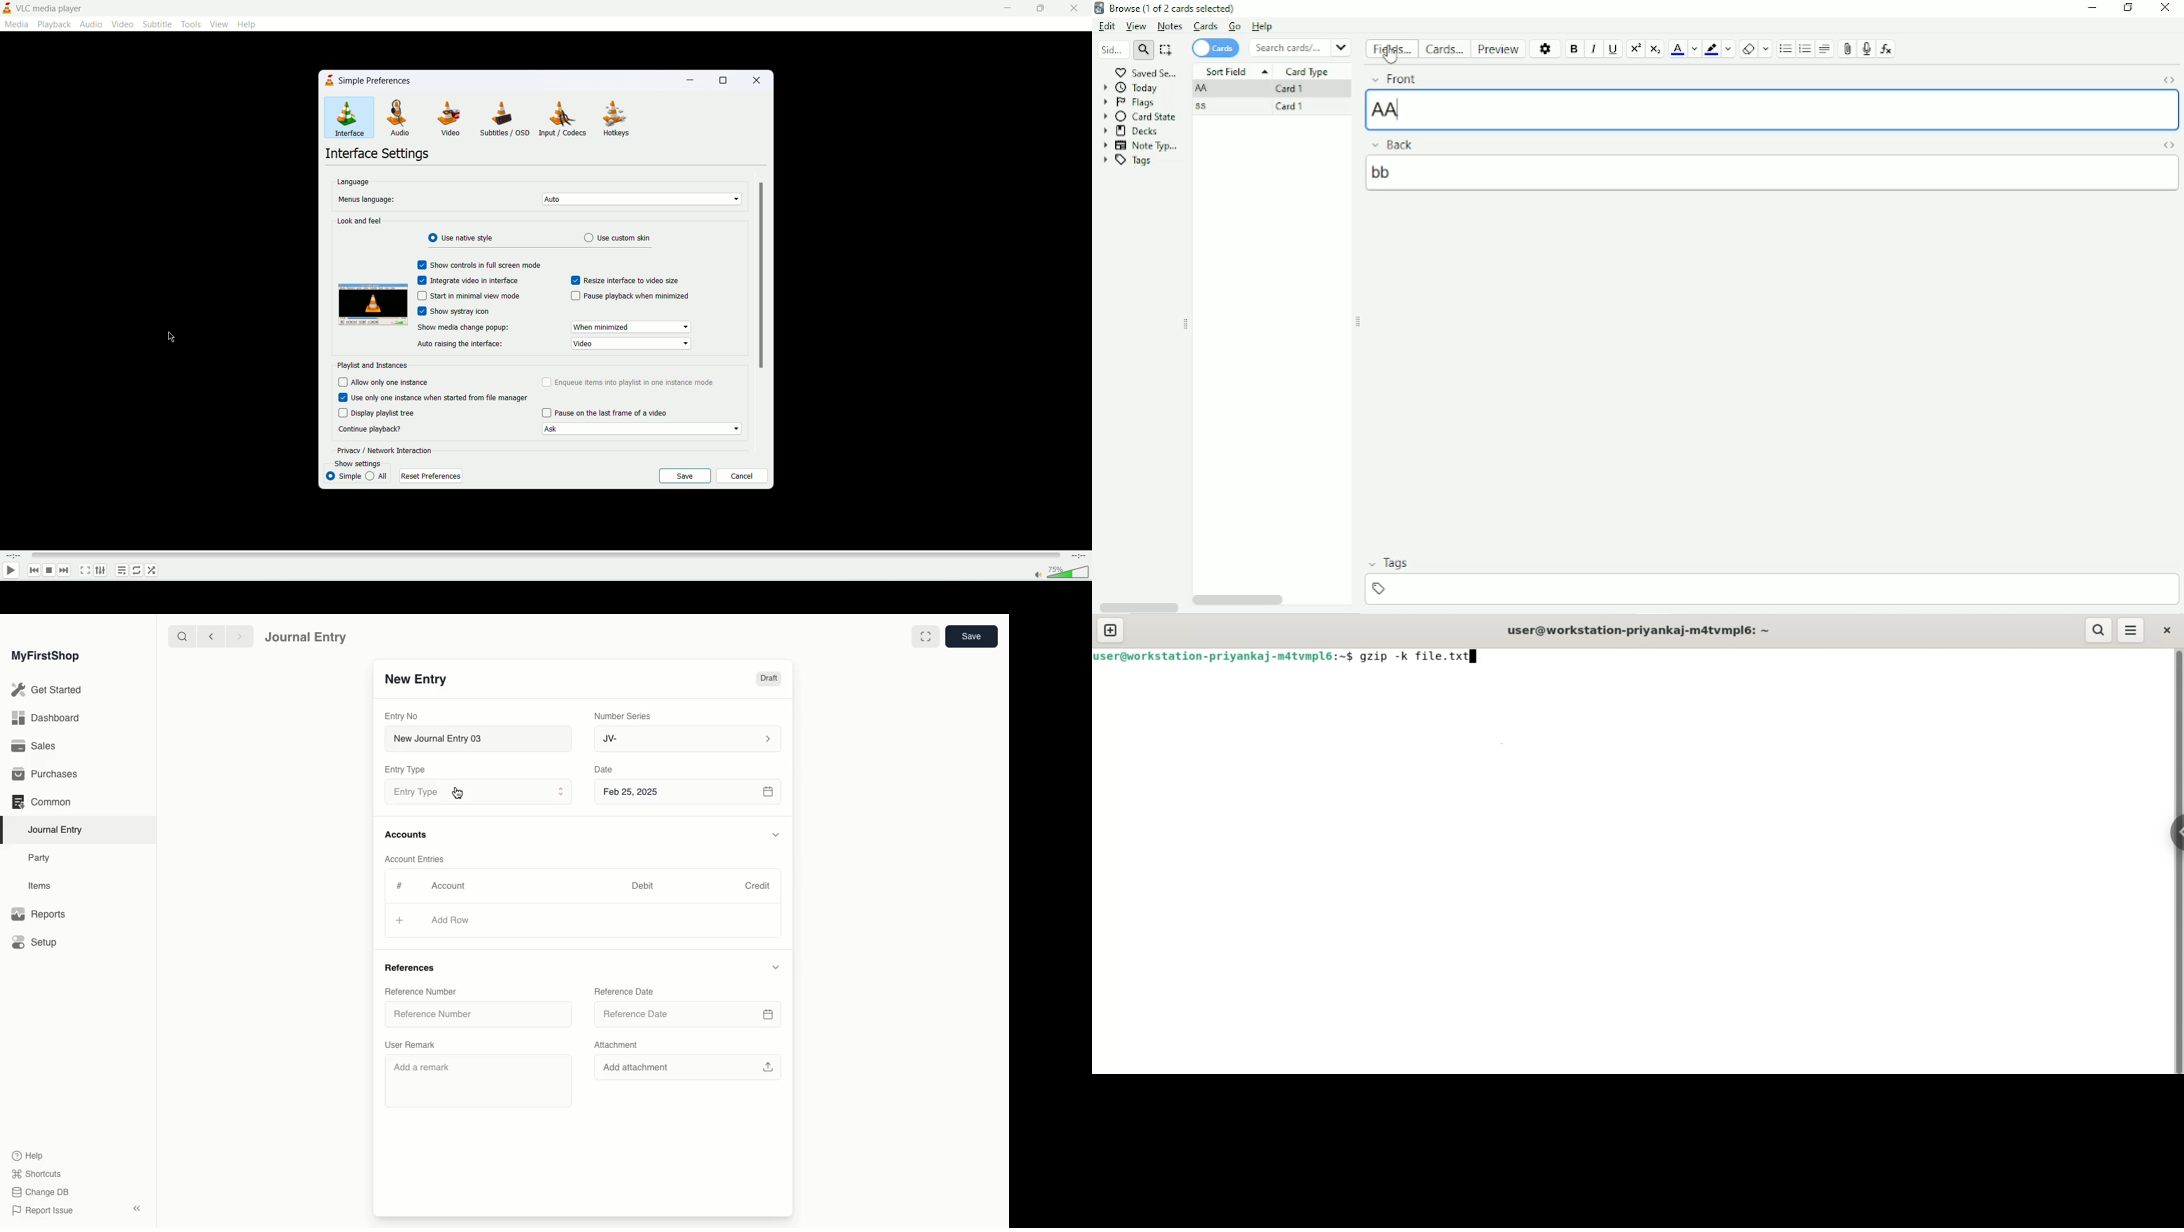 The height and width of the screenshot is (1232, 2184). I want to click on Report Issue, so click(41, 1210).